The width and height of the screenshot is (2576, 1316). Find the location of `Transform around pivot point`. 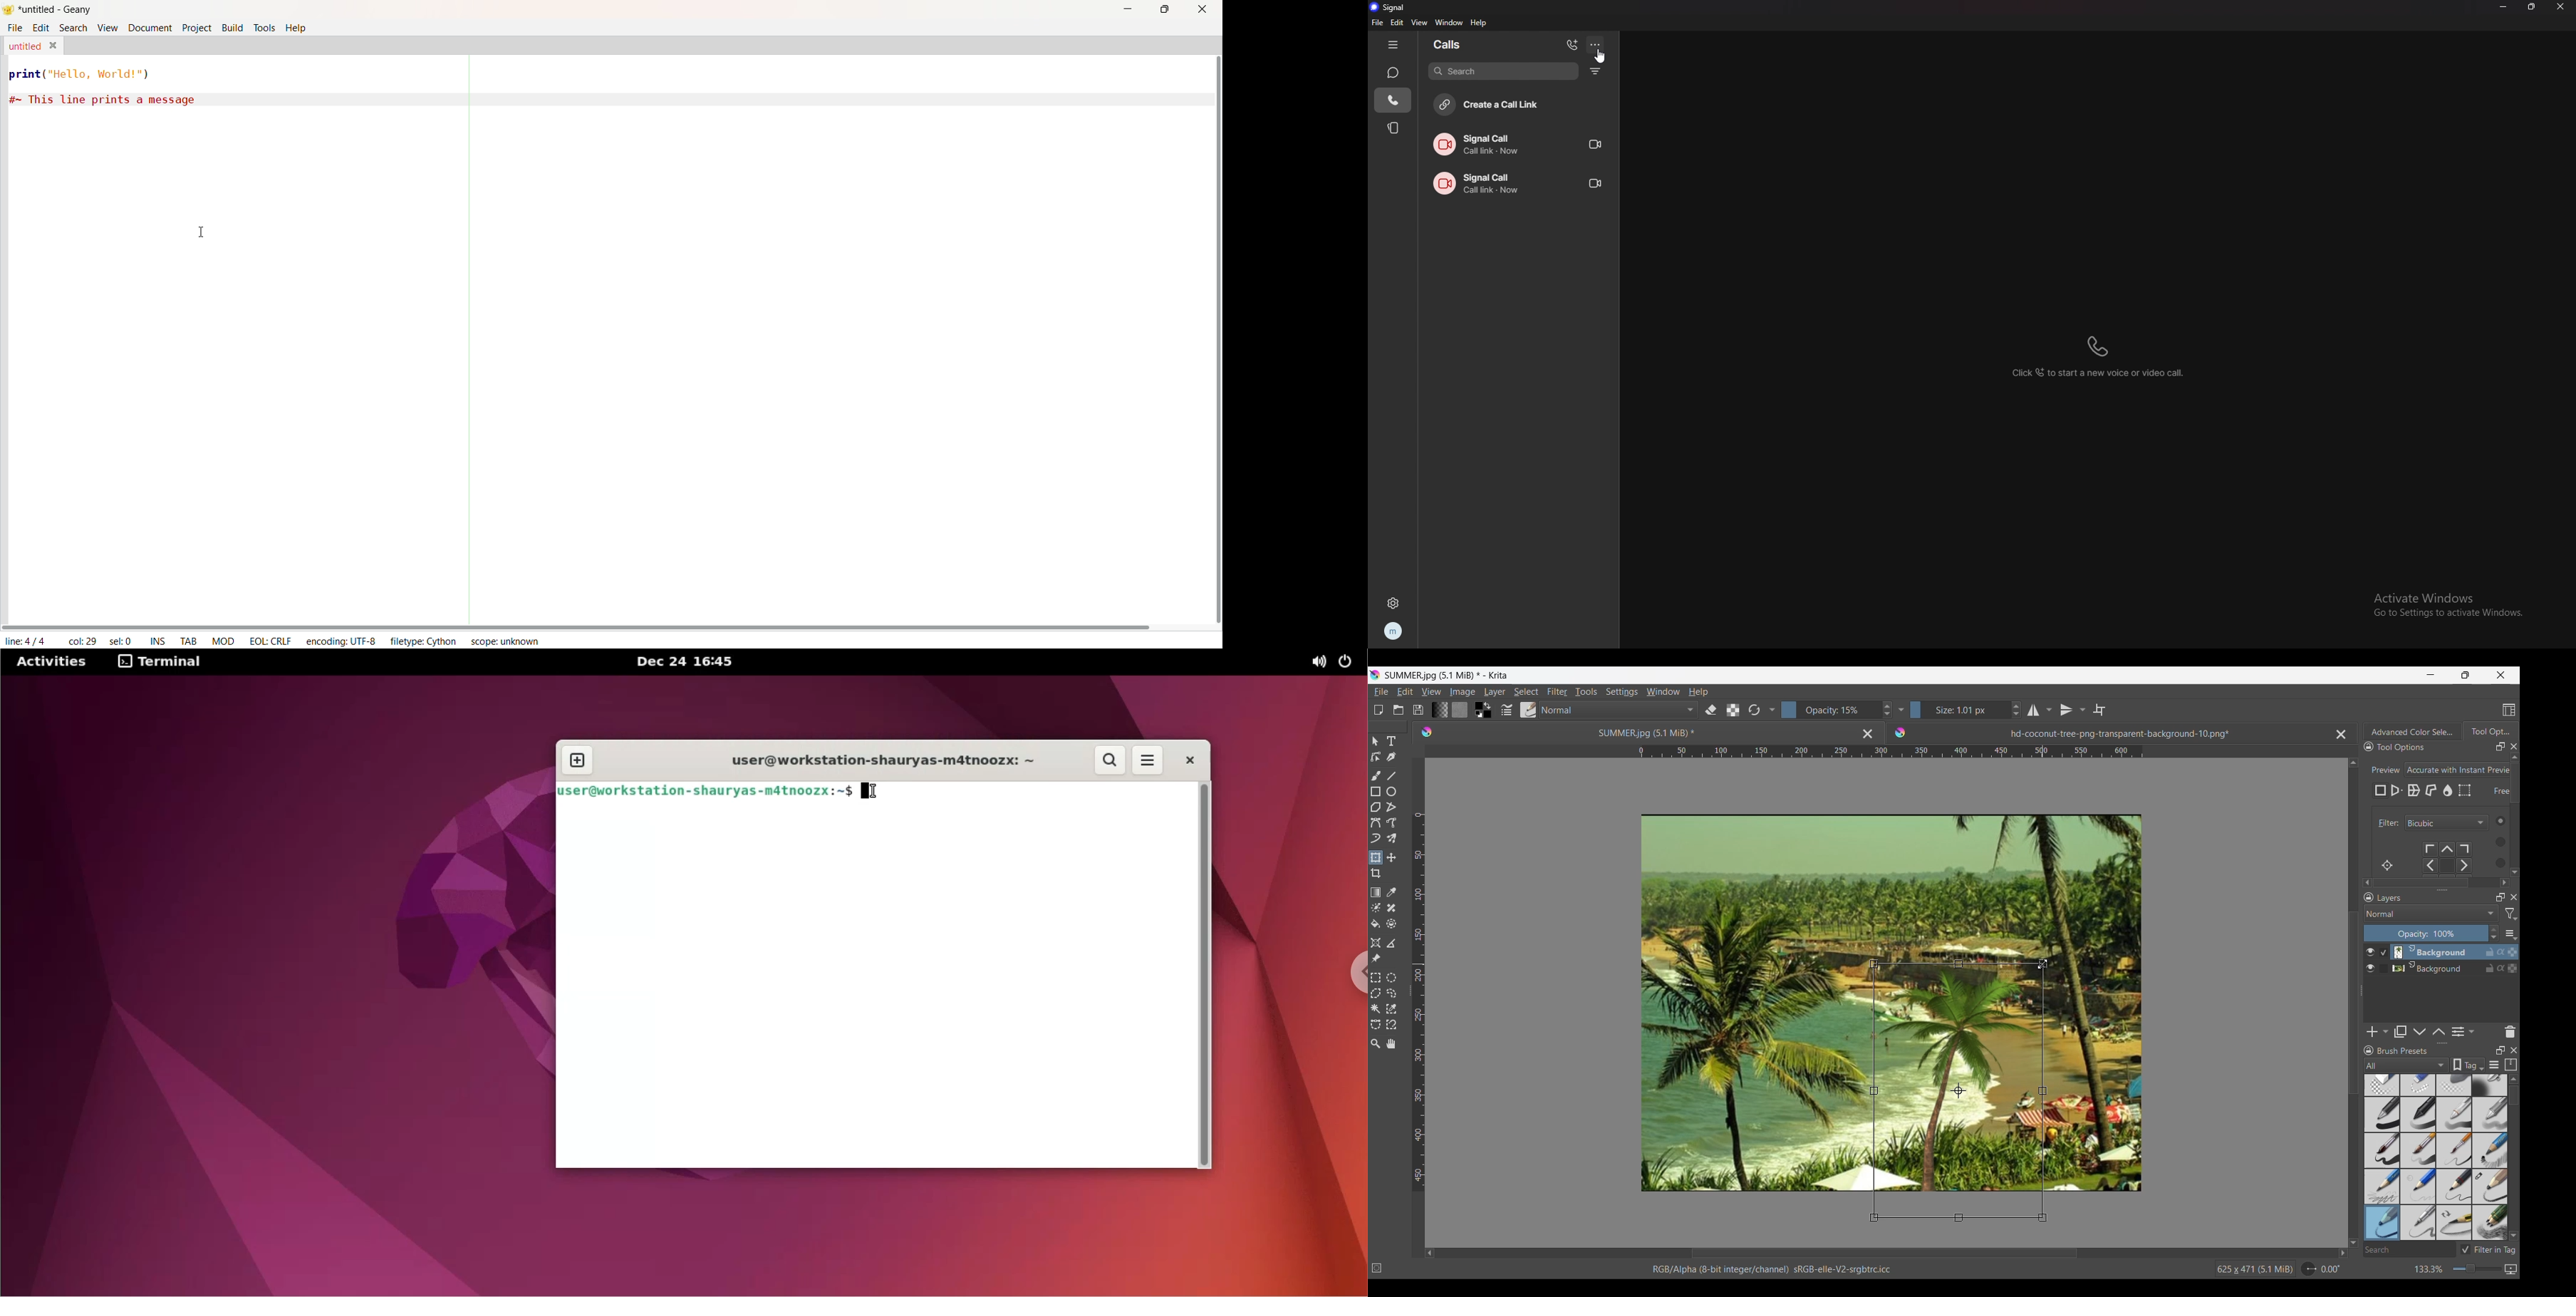

Transform around pivot point is located at coordinates (2388, 865).